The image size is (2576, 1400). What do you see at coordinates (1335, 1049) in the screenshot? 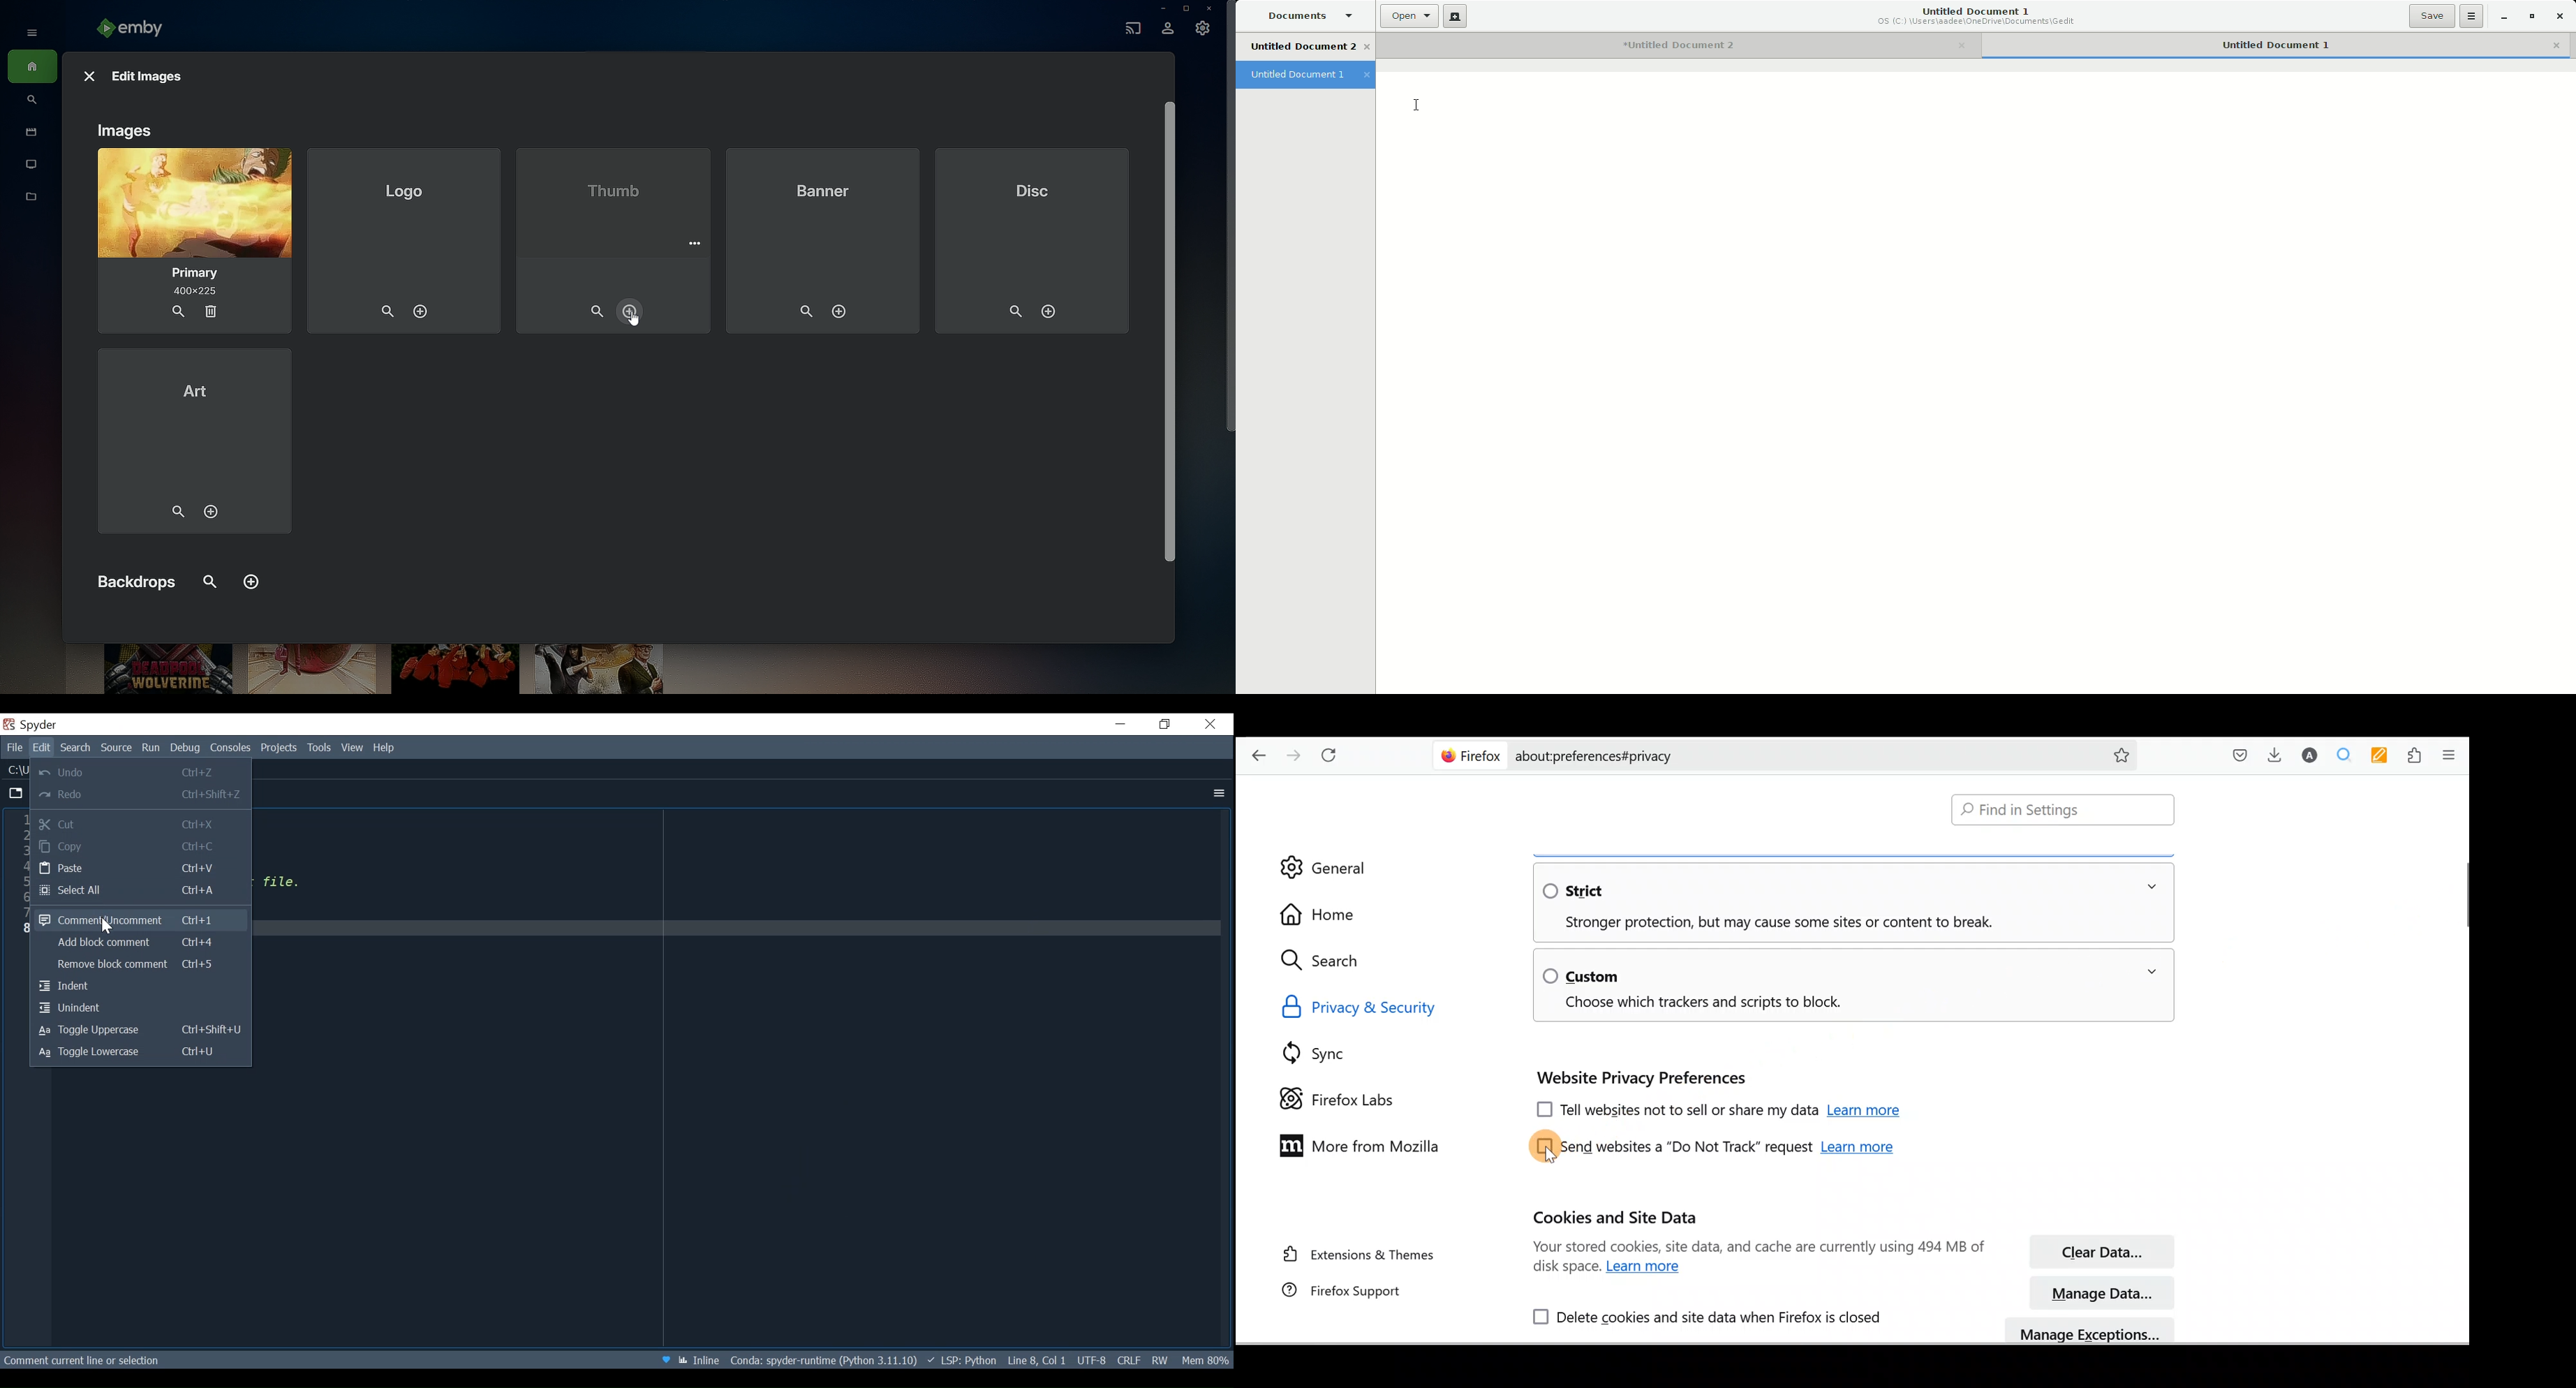
I see `Sync` at bounding box center [1335, 1049].